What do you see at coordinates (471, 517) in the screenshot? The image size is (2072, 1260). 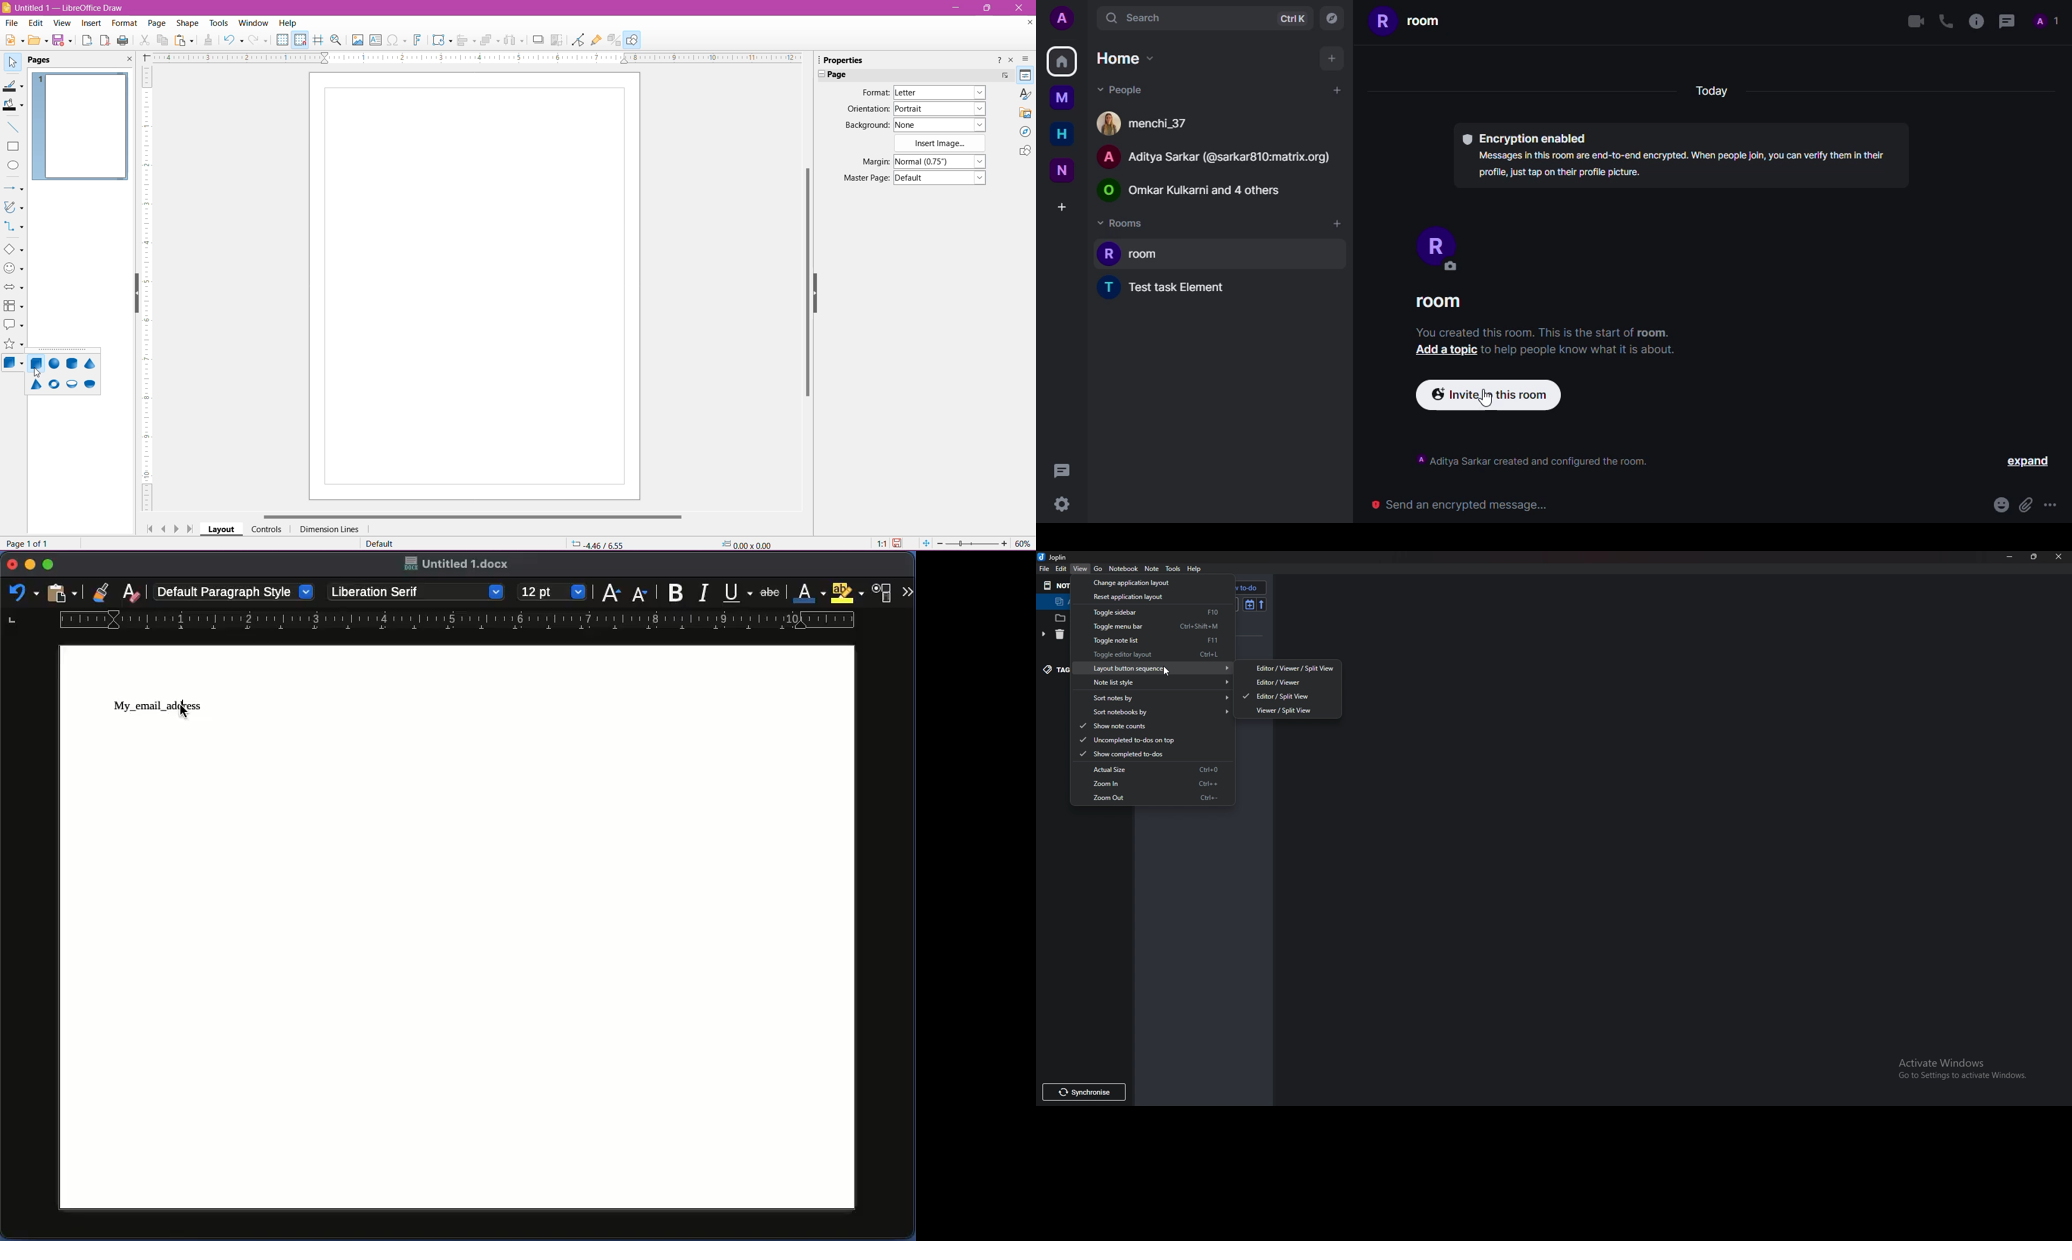 I see `Horizontal Scroll Bar` at bounding box center [471, 517].